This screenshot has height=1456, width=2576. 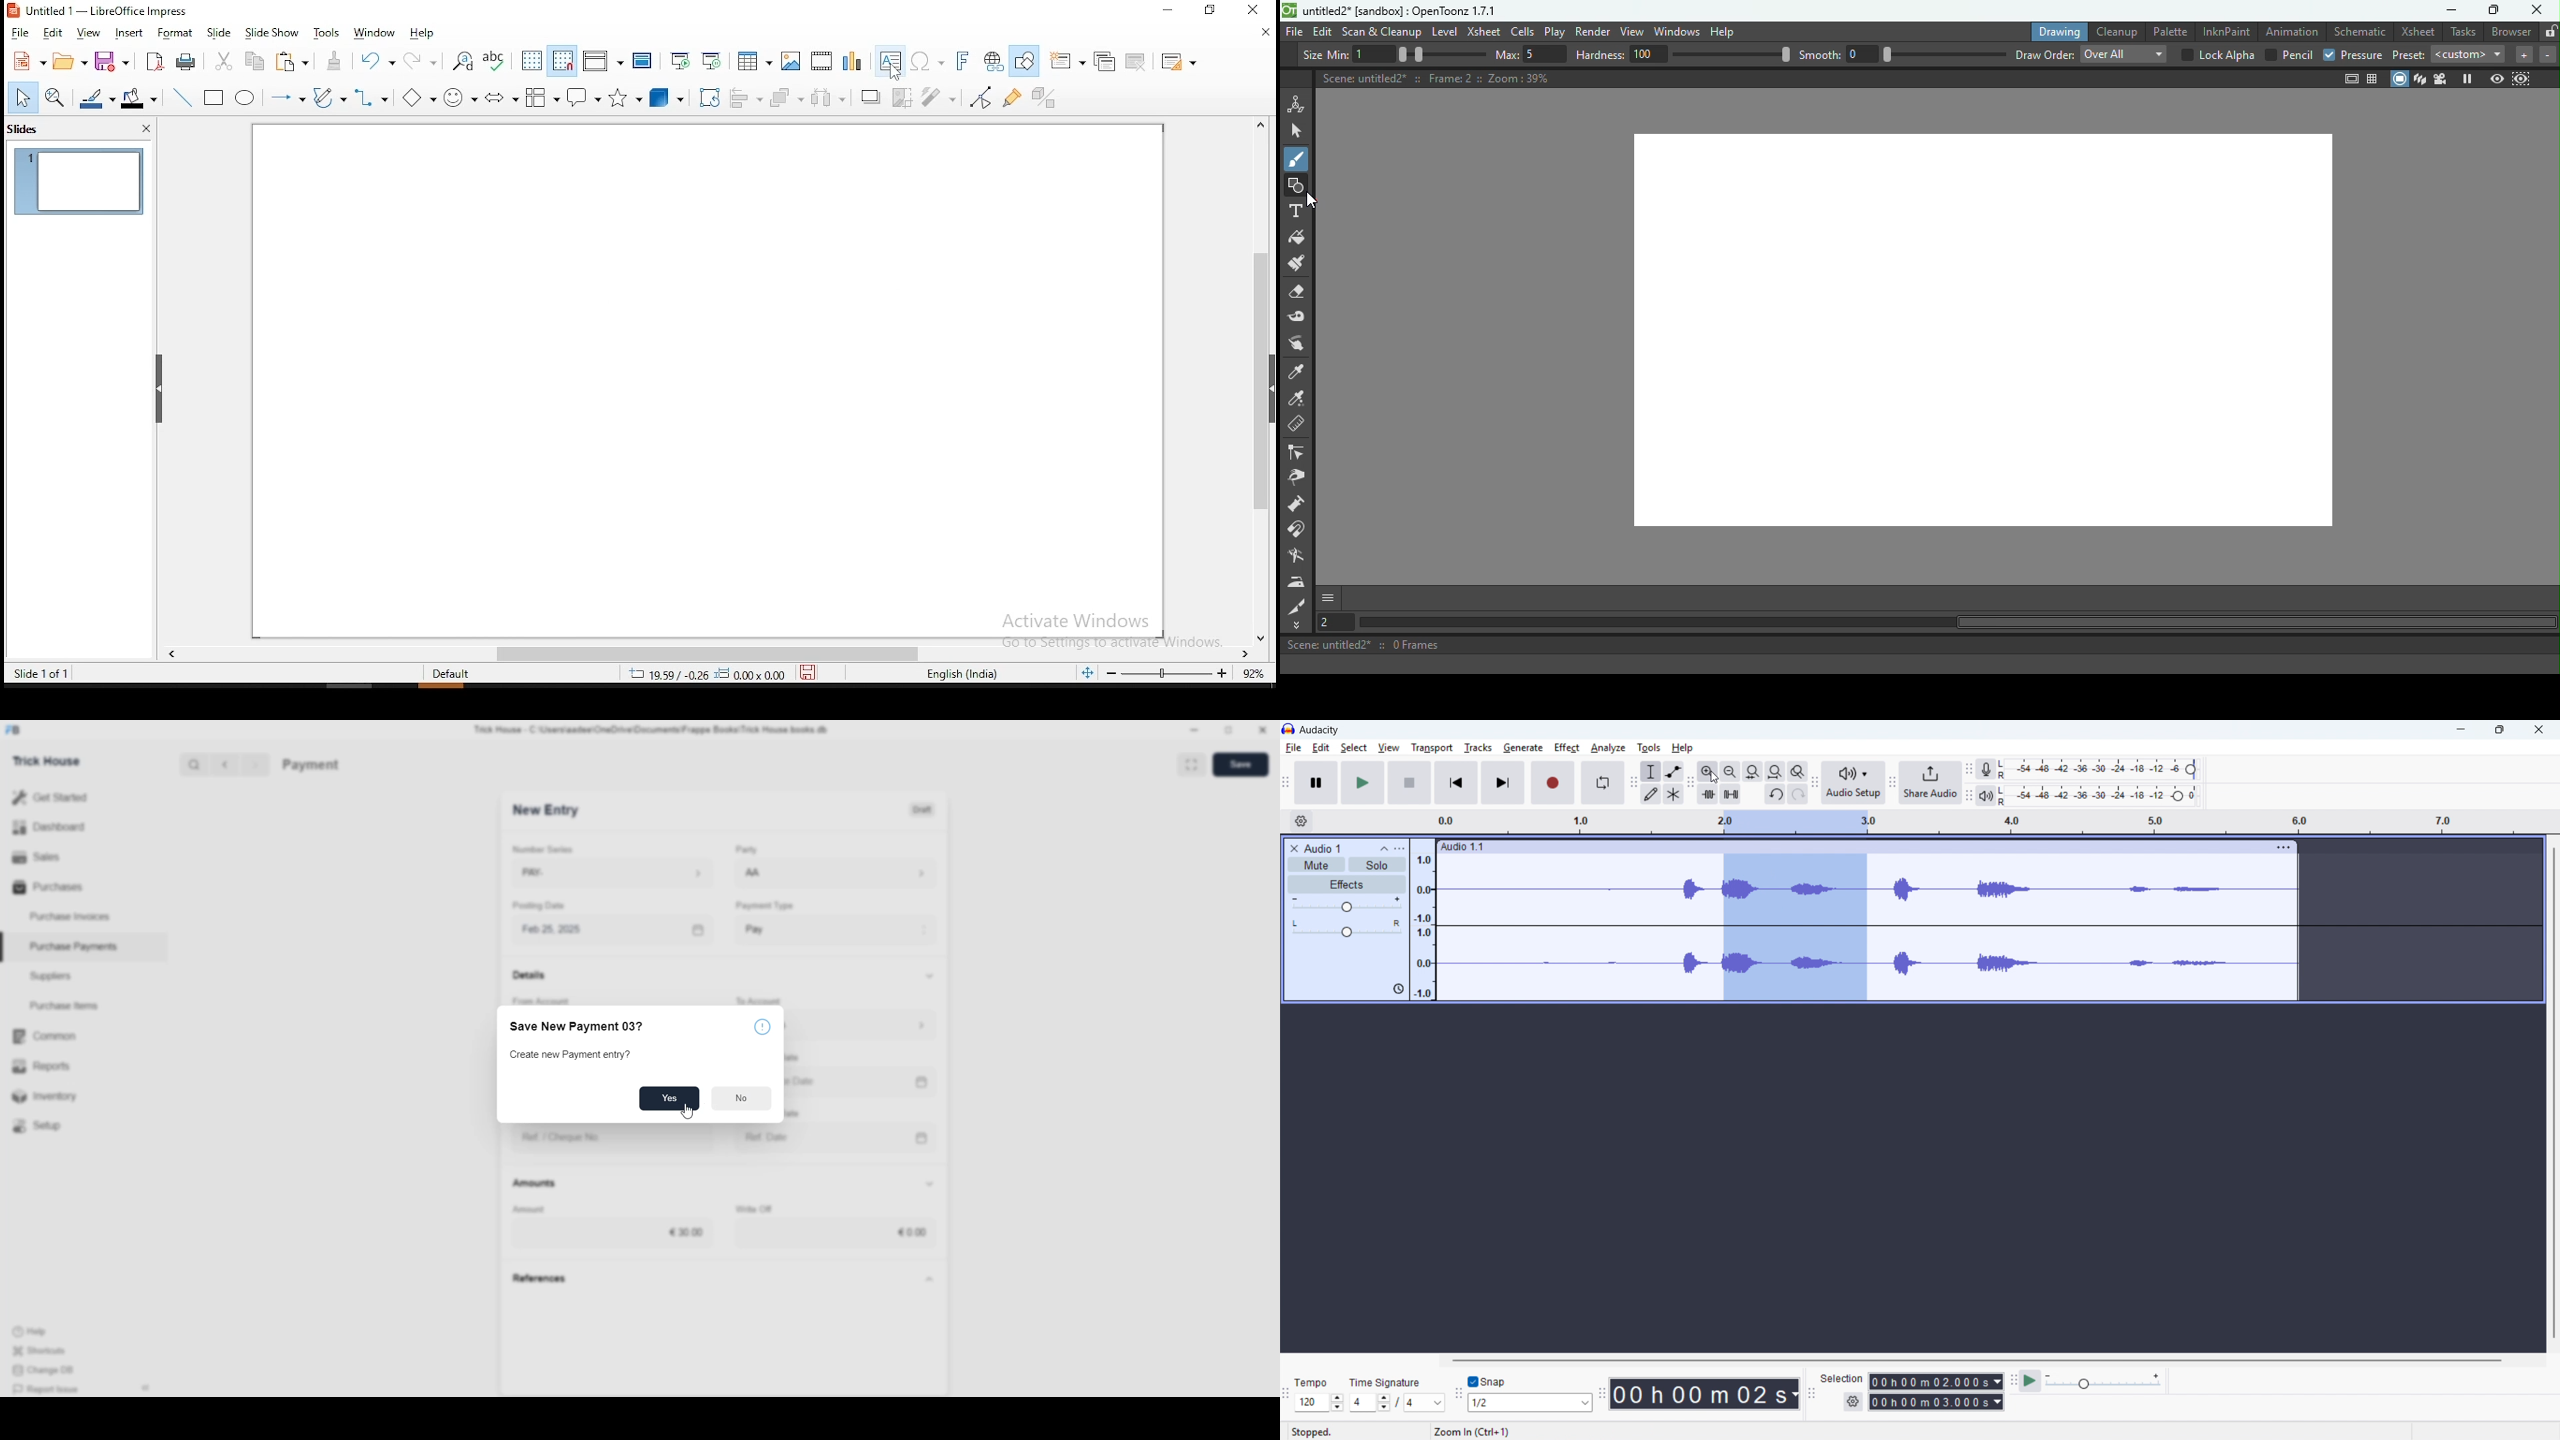 What do you see at coordinates (904, 97) in the screenshot?
I see `crop image` at bounding box center [904, 97].